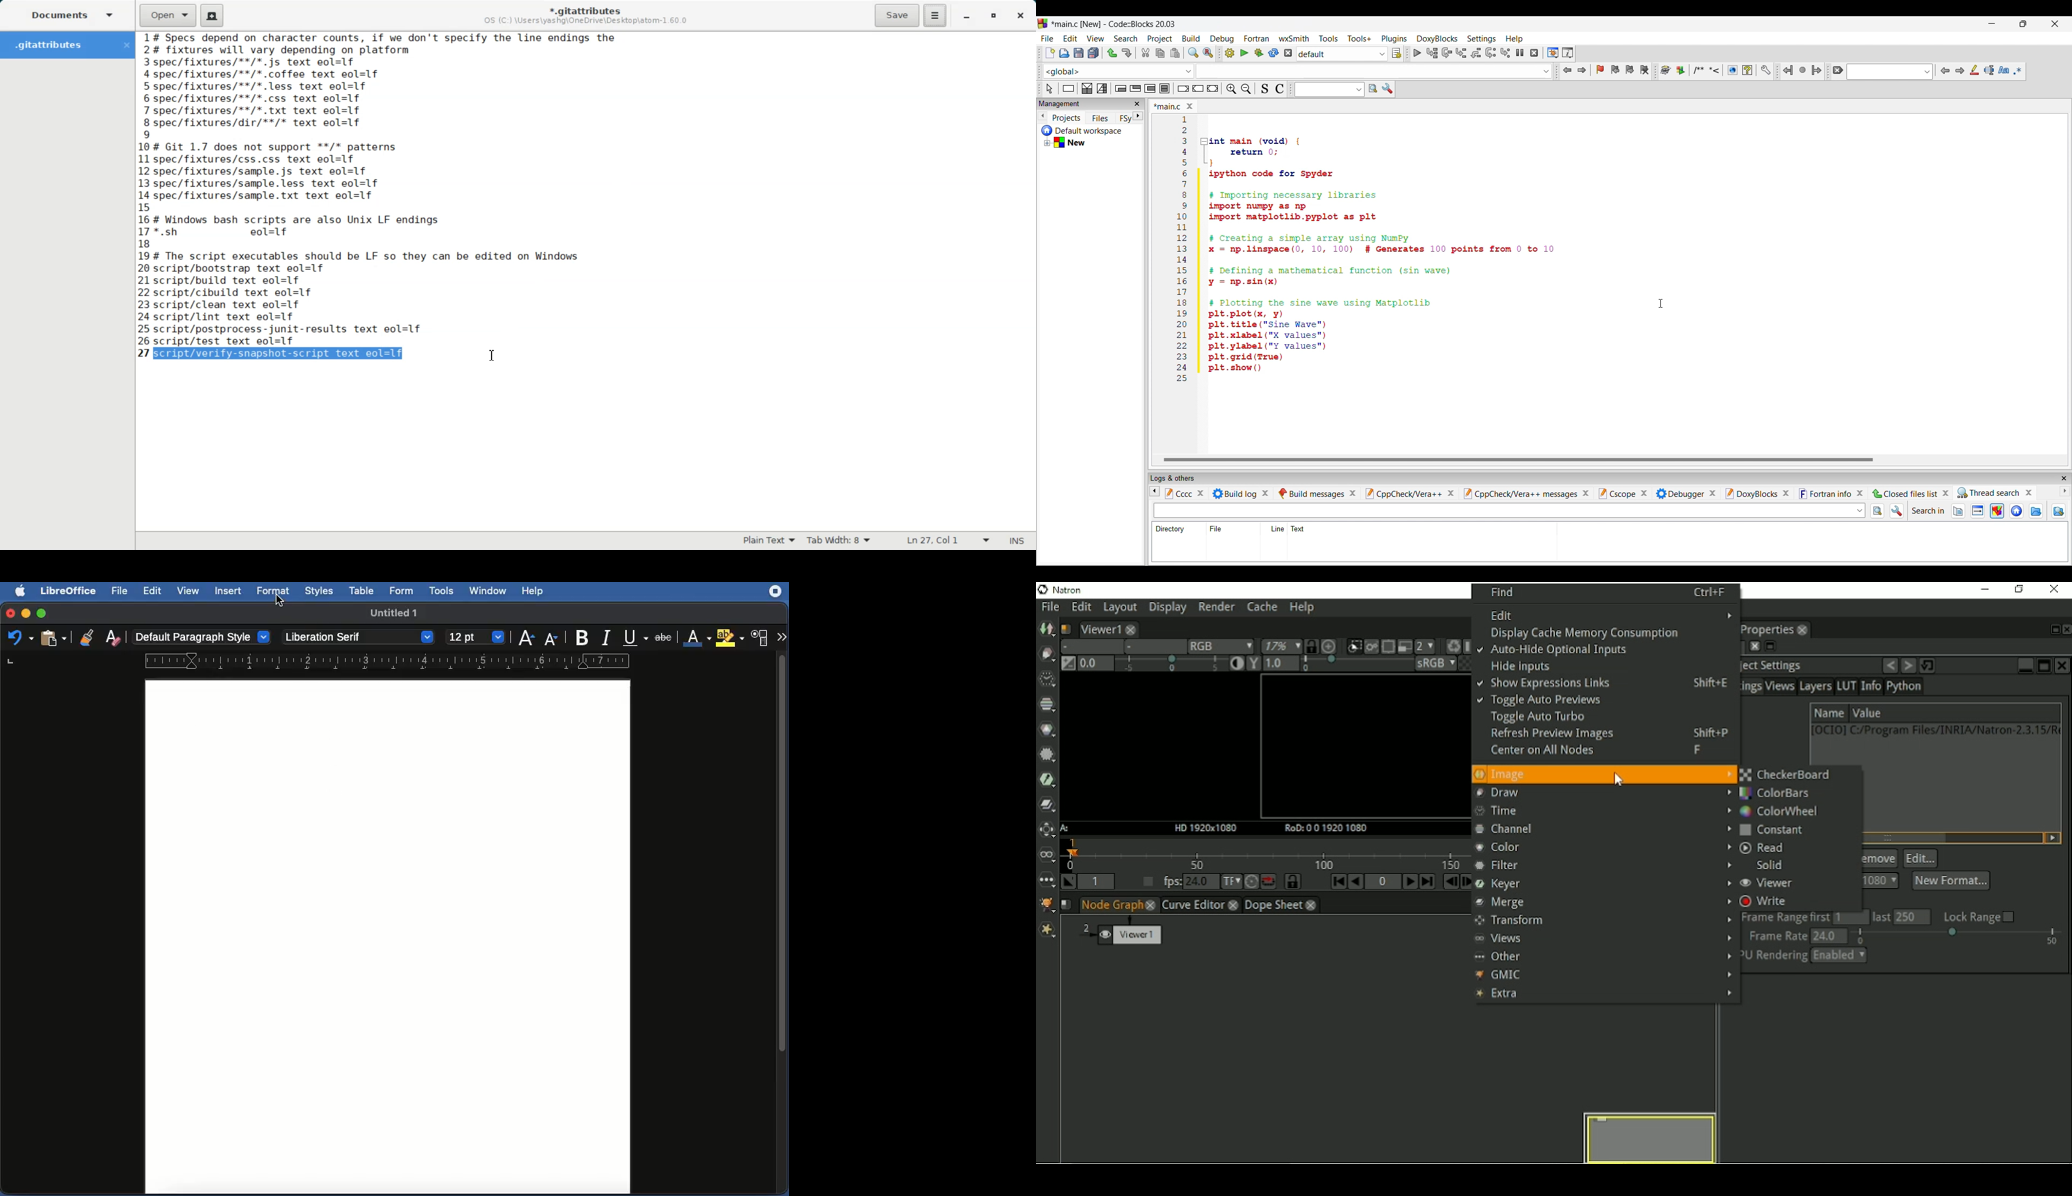 The width and height of the screenshot is (2072, 1204). What do you see at coordinates (1175, 53) in the screenshot?
I see `Paste` at bounding box center [1175, 53].